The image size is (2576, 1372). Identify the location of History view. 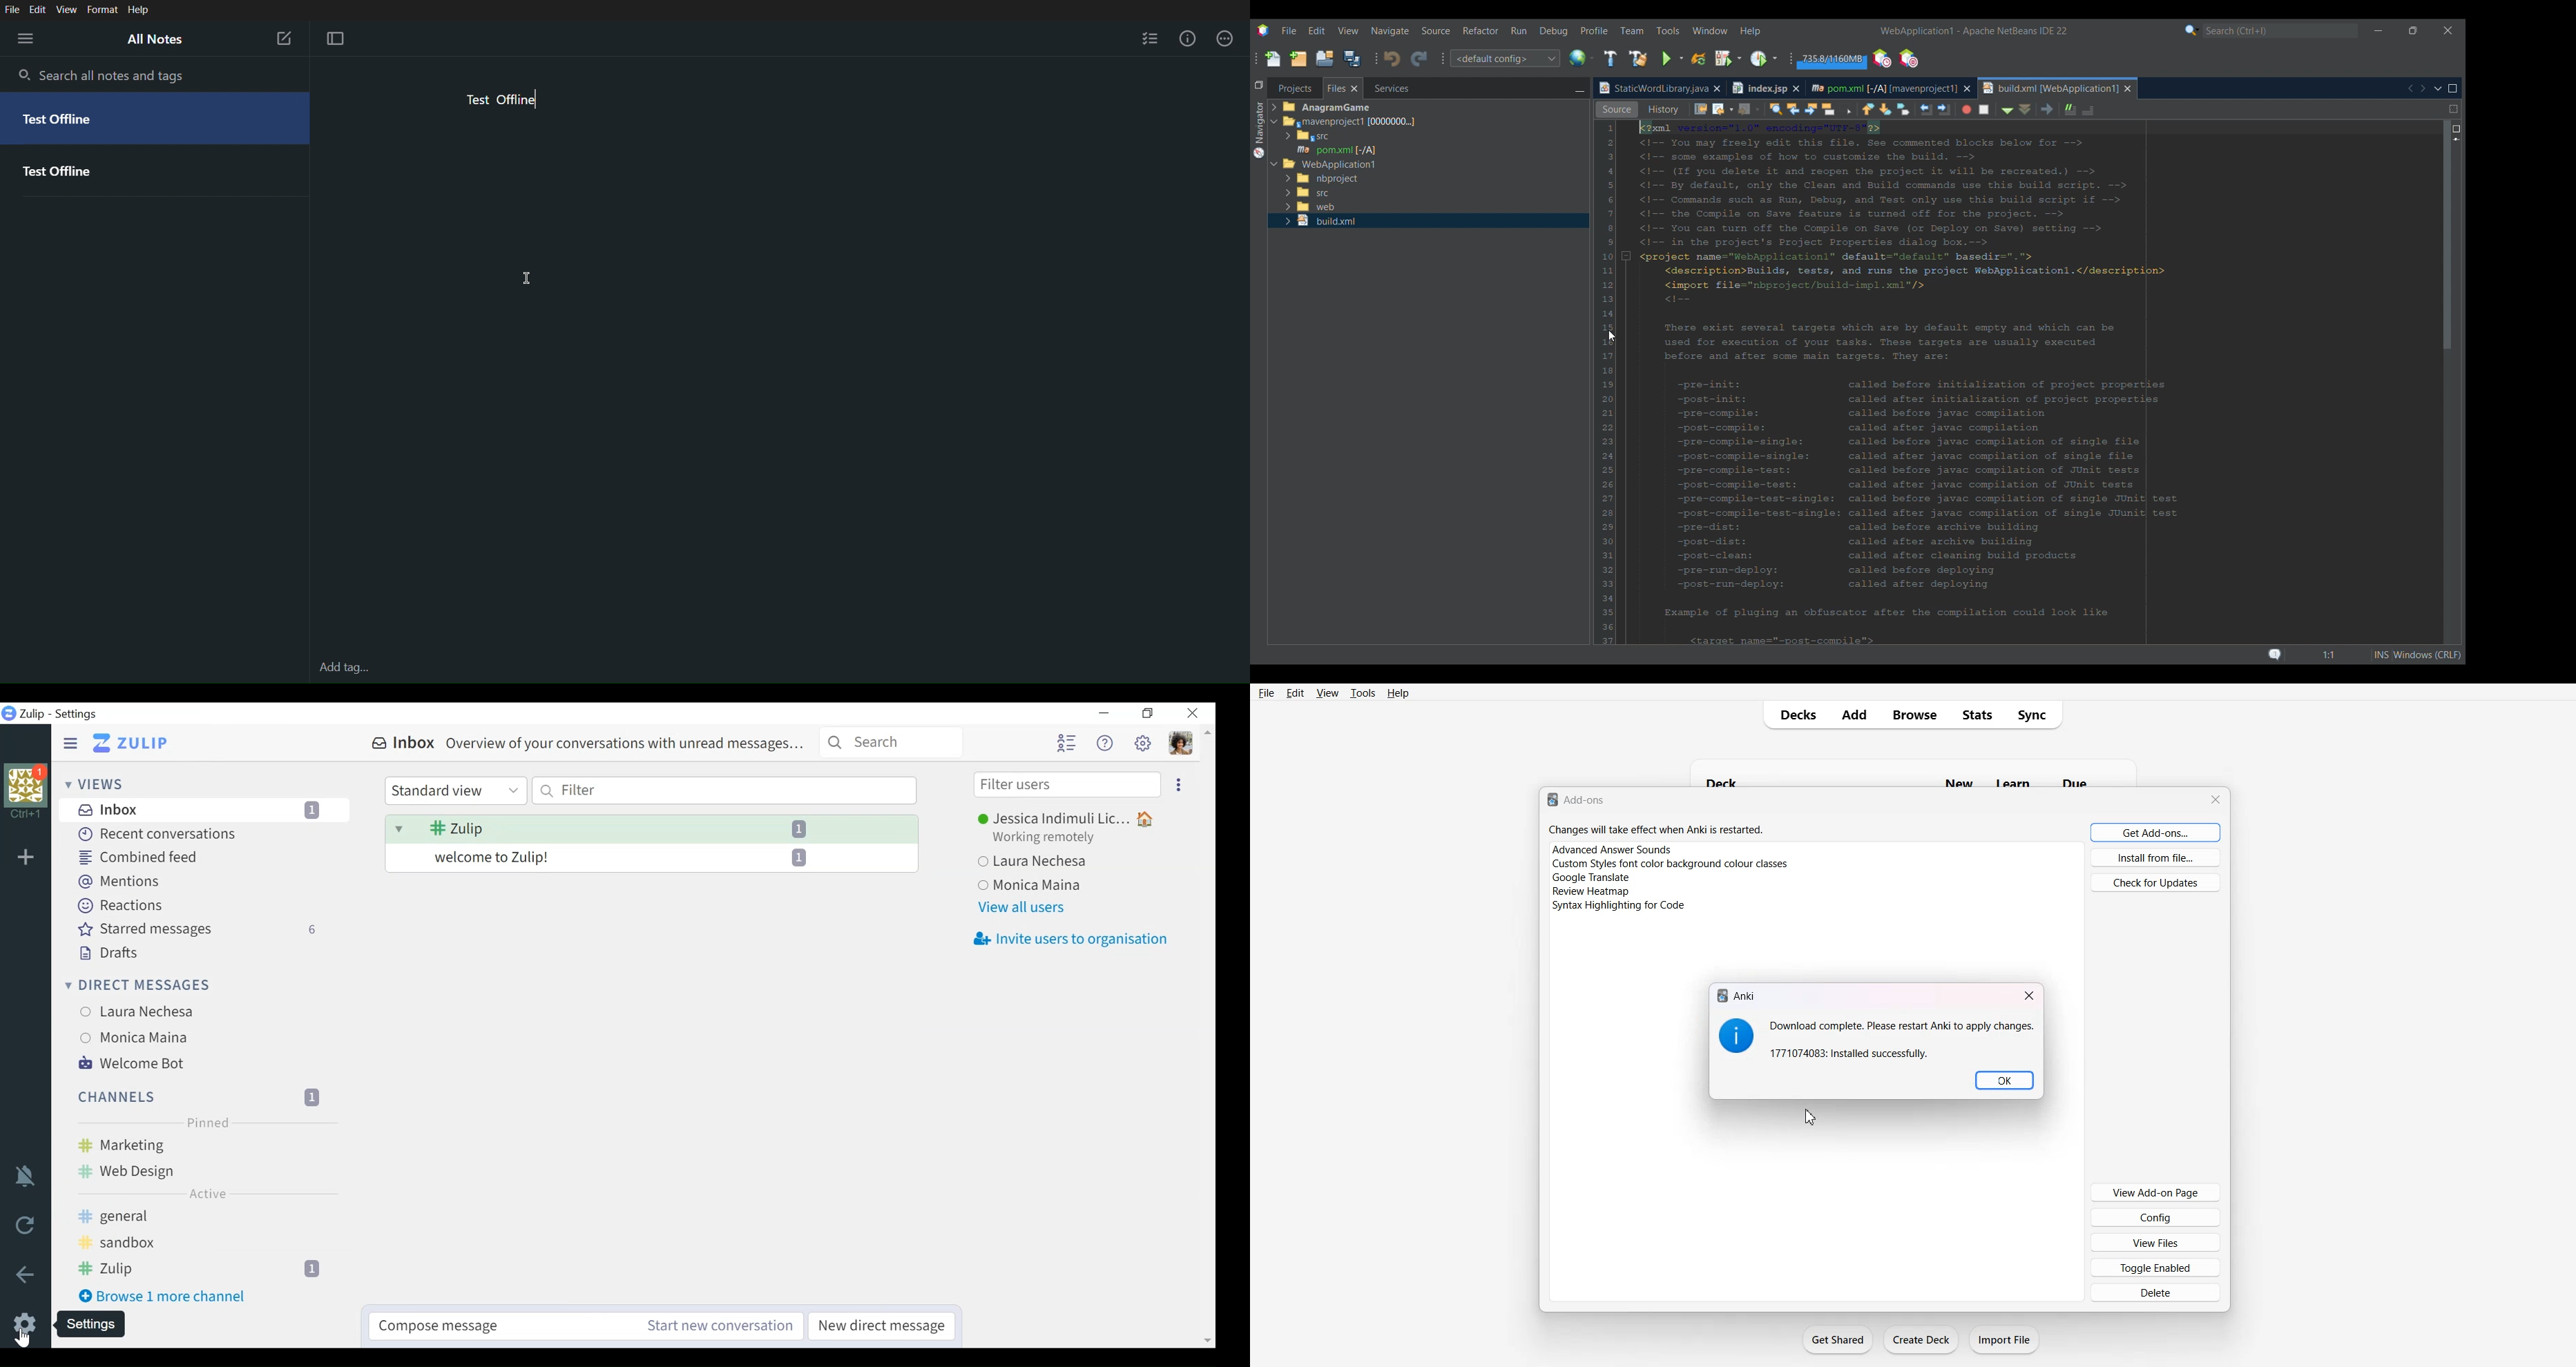
(1771, 108).